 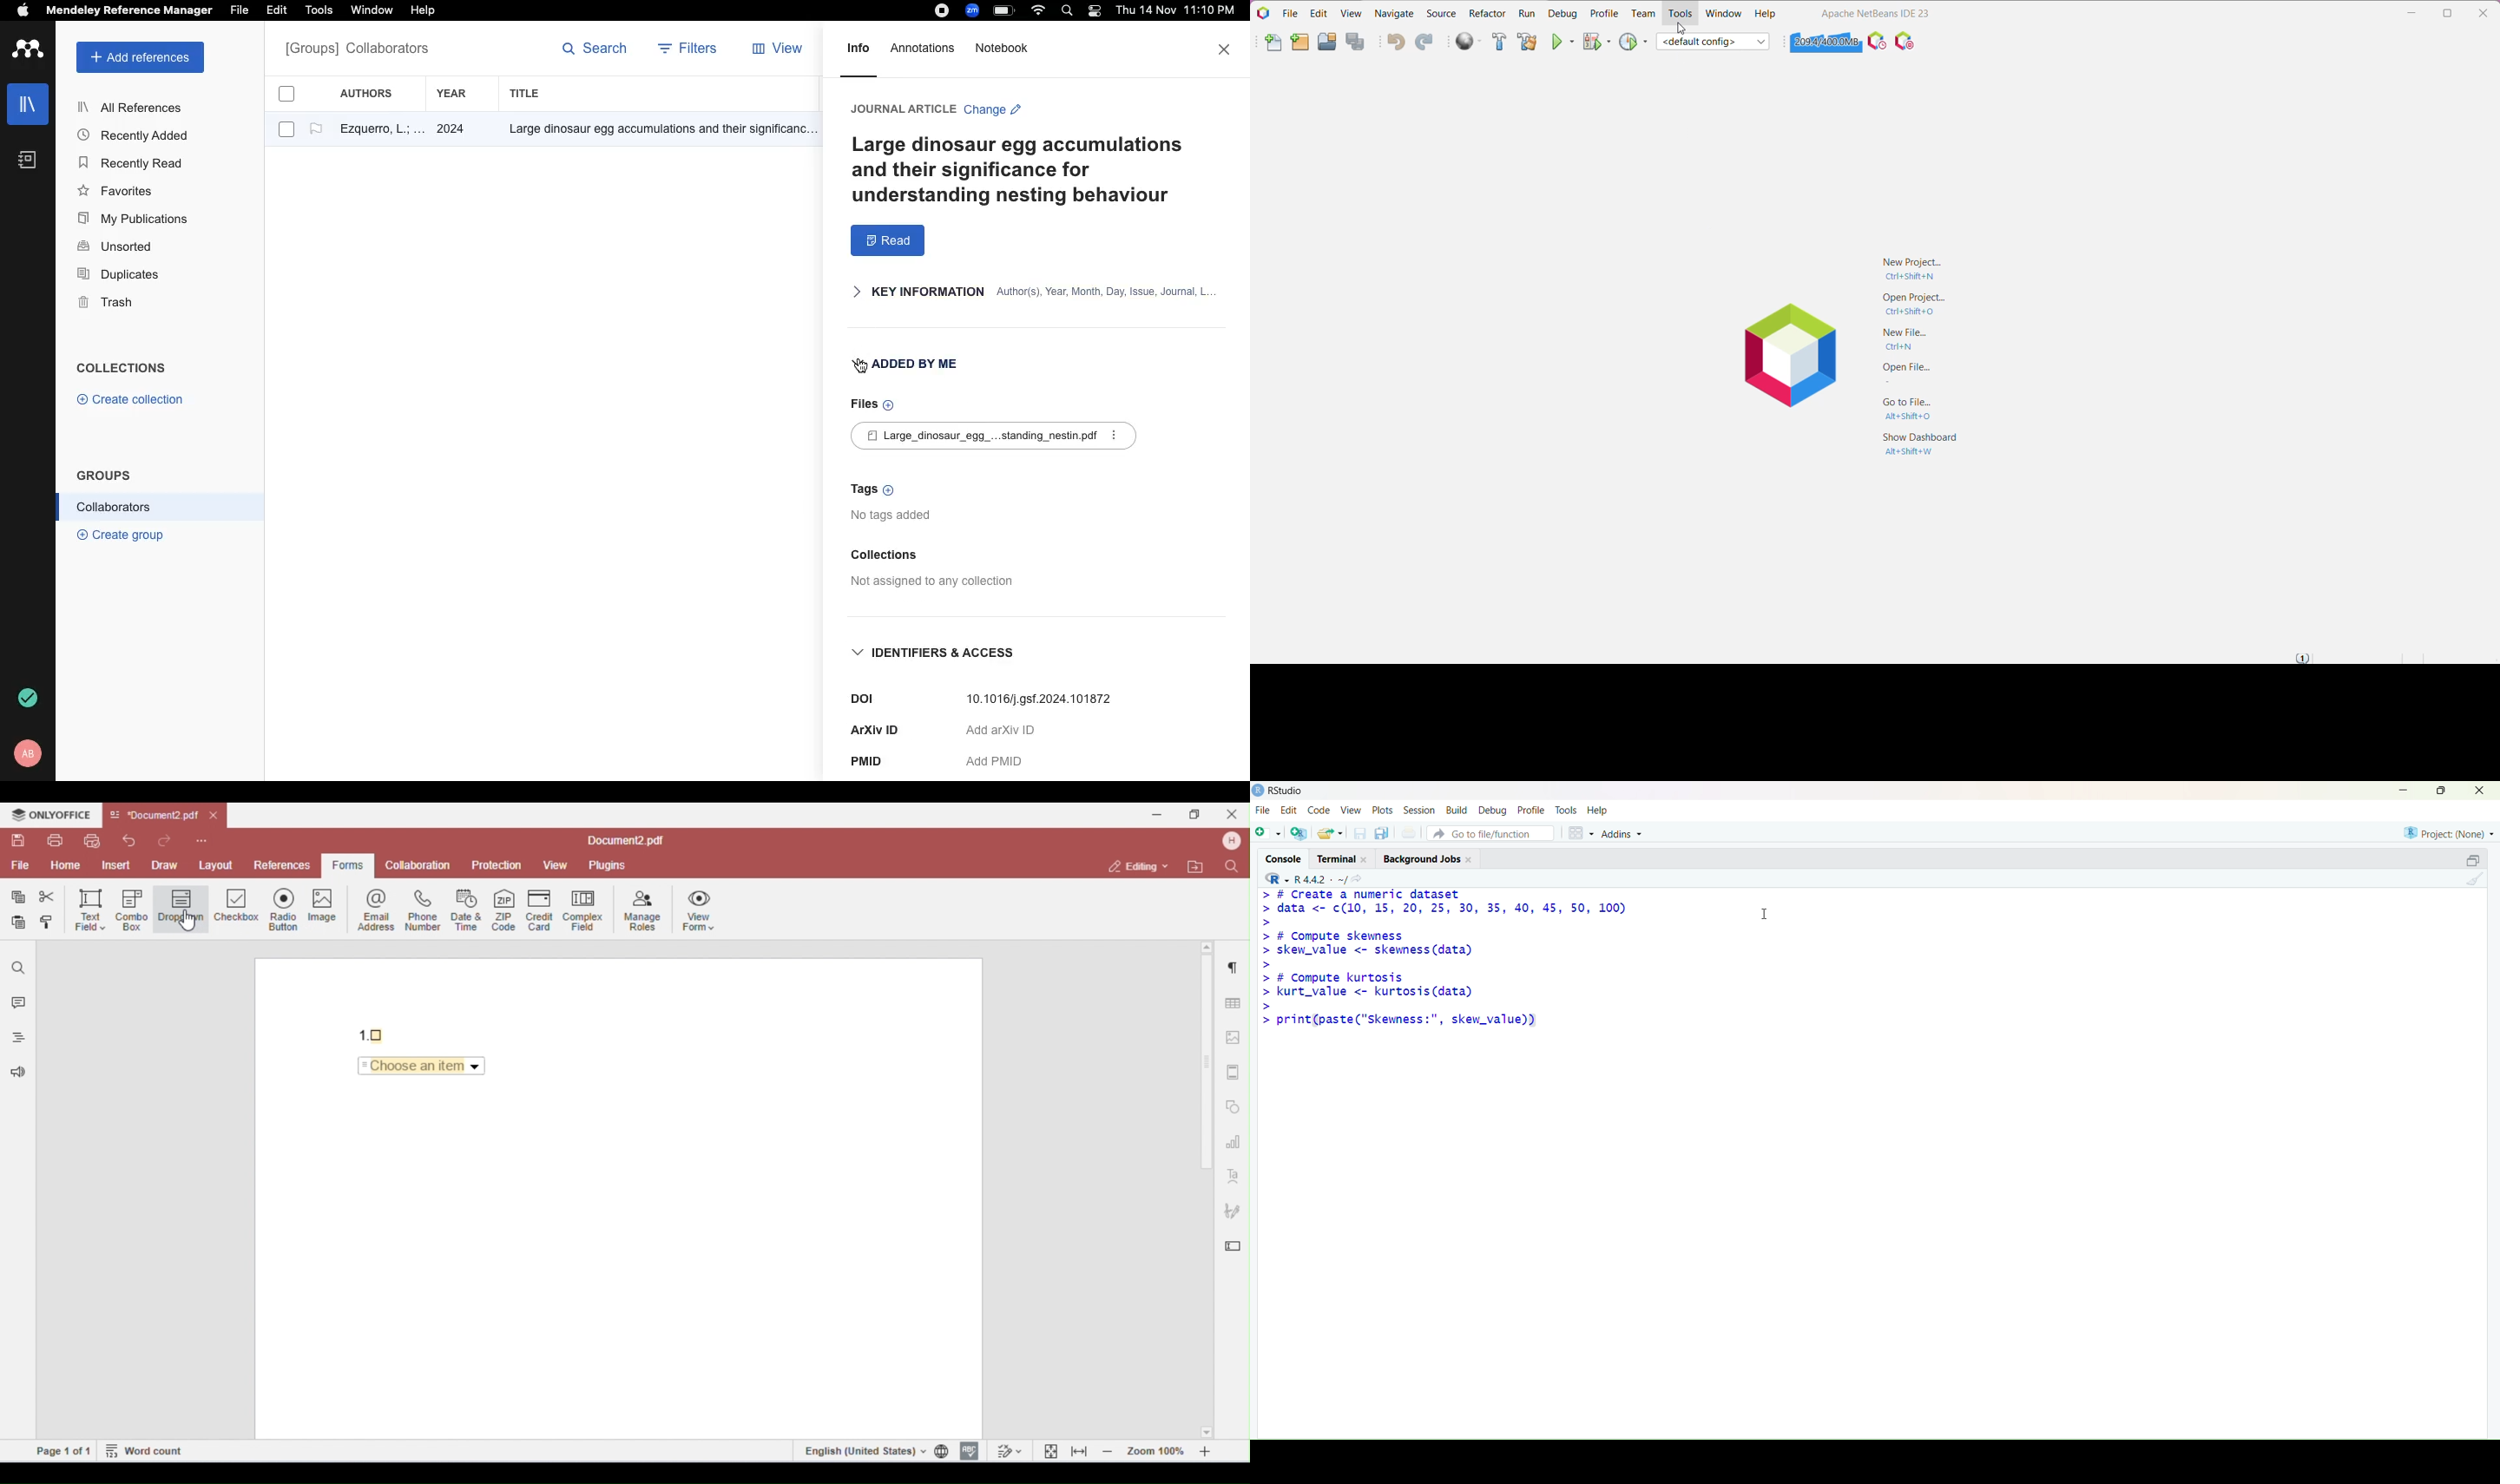 What do you see at coordinates (2465, 862) in the screenshot?
I see `Restore` at bounding box center [2465, 862].